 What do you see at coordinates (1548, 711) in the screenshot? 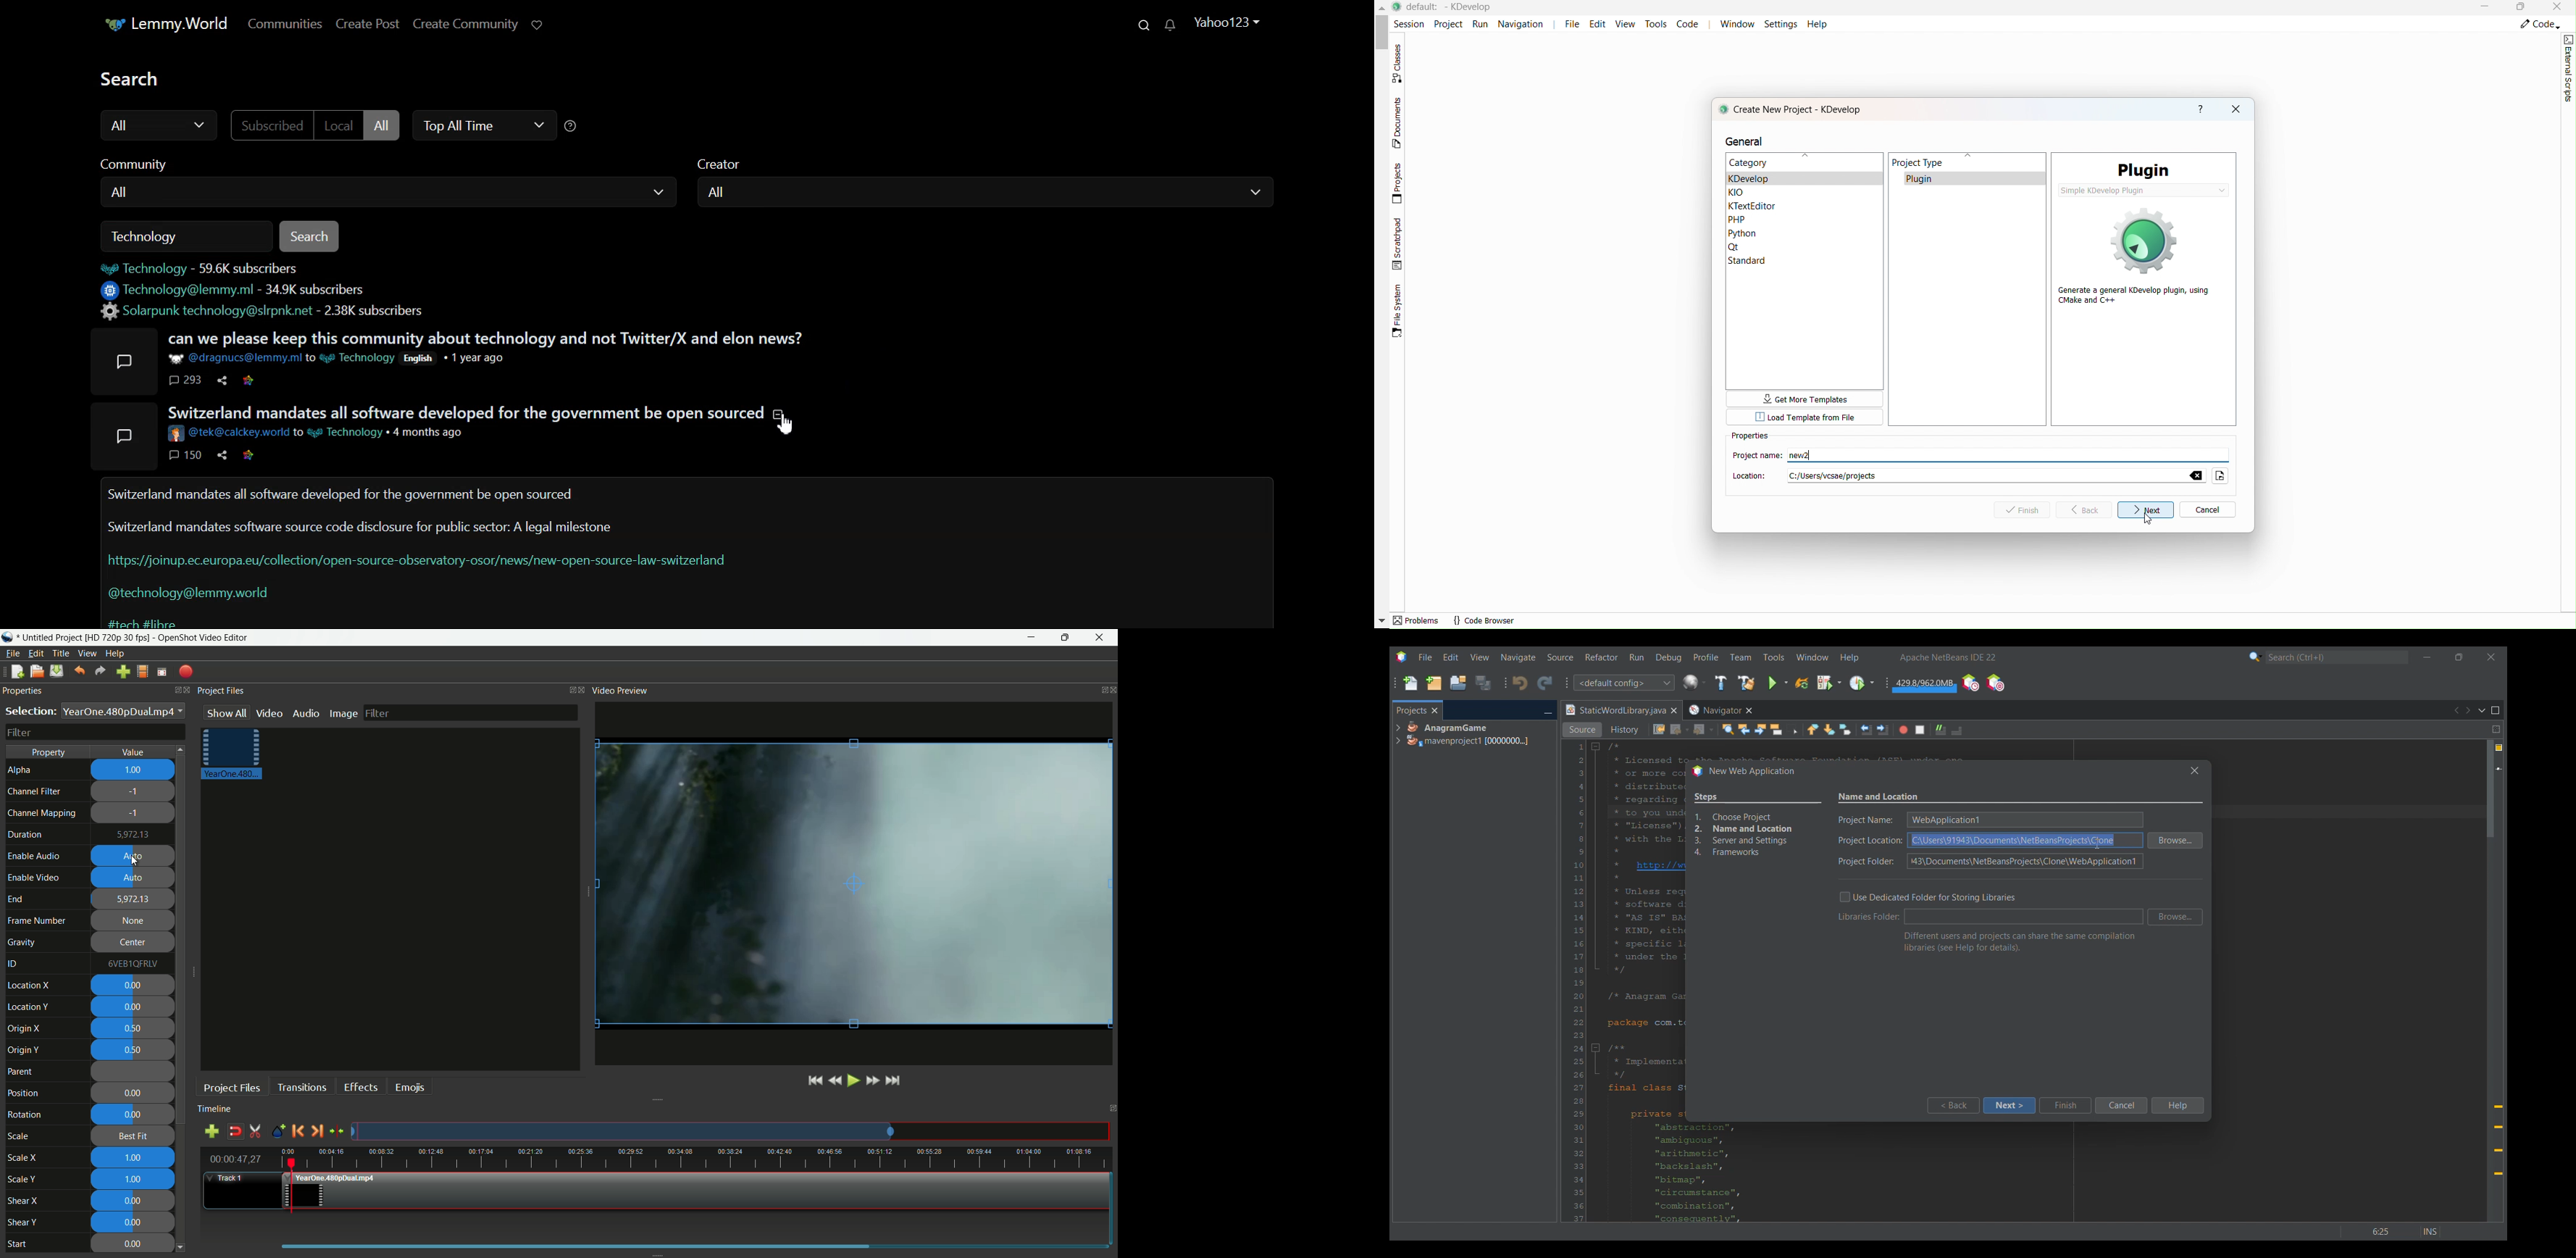
I see `Minimize` at bounding box center [1548, 711].